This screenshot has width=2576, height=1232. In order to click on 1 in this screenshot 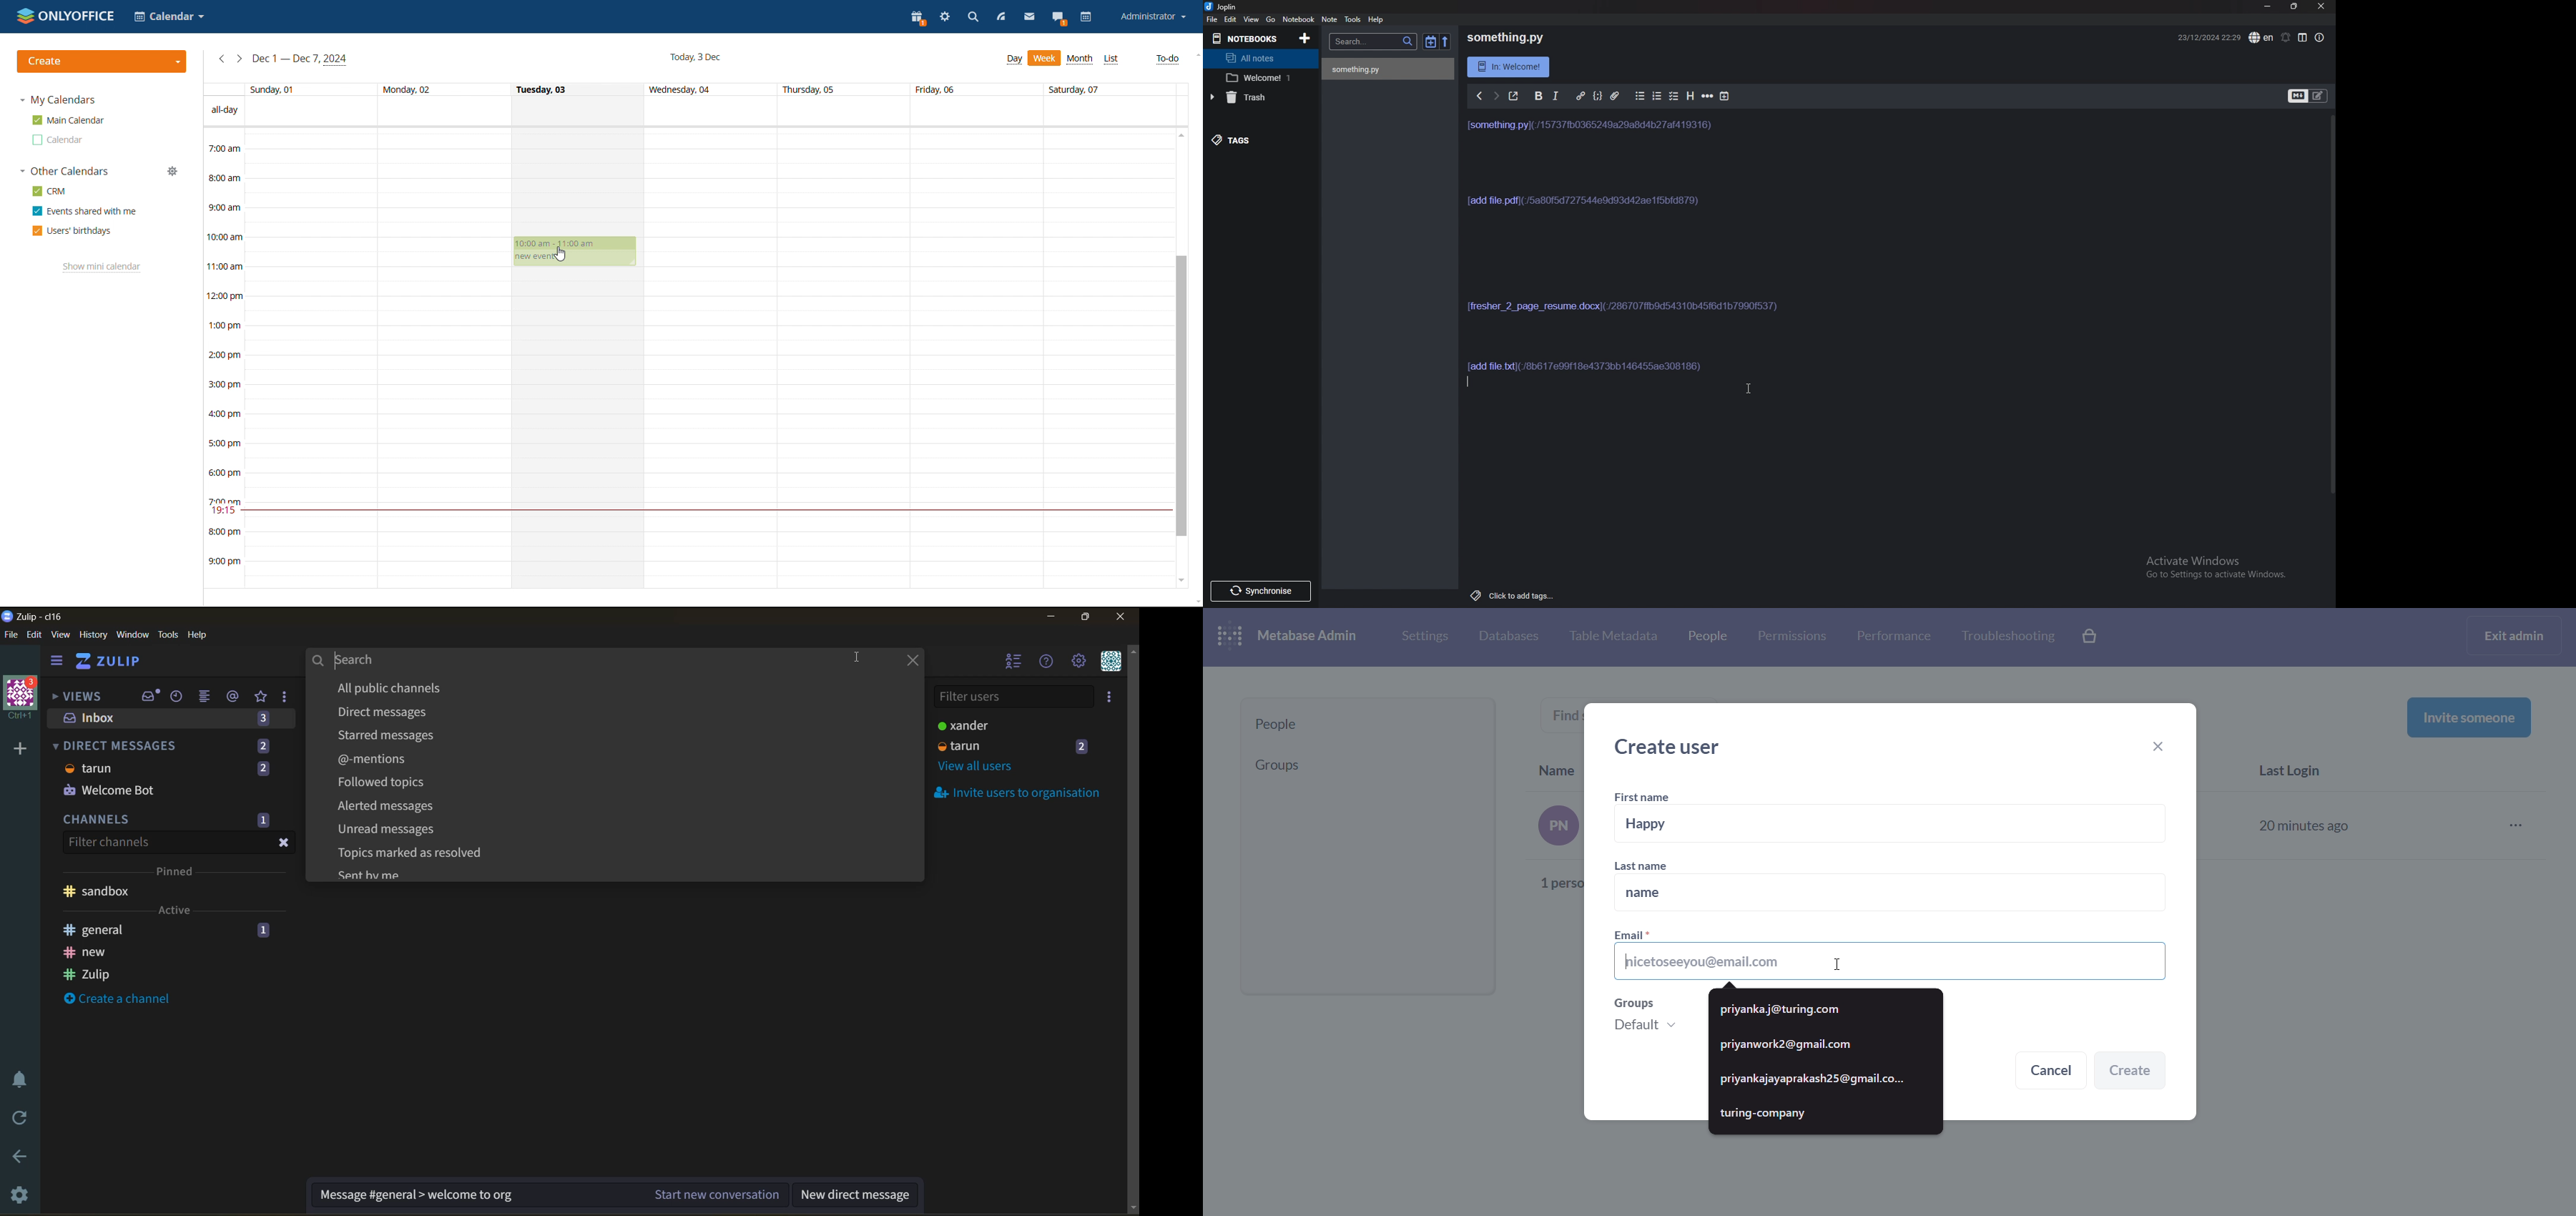, I will do `click(263, 821)`.